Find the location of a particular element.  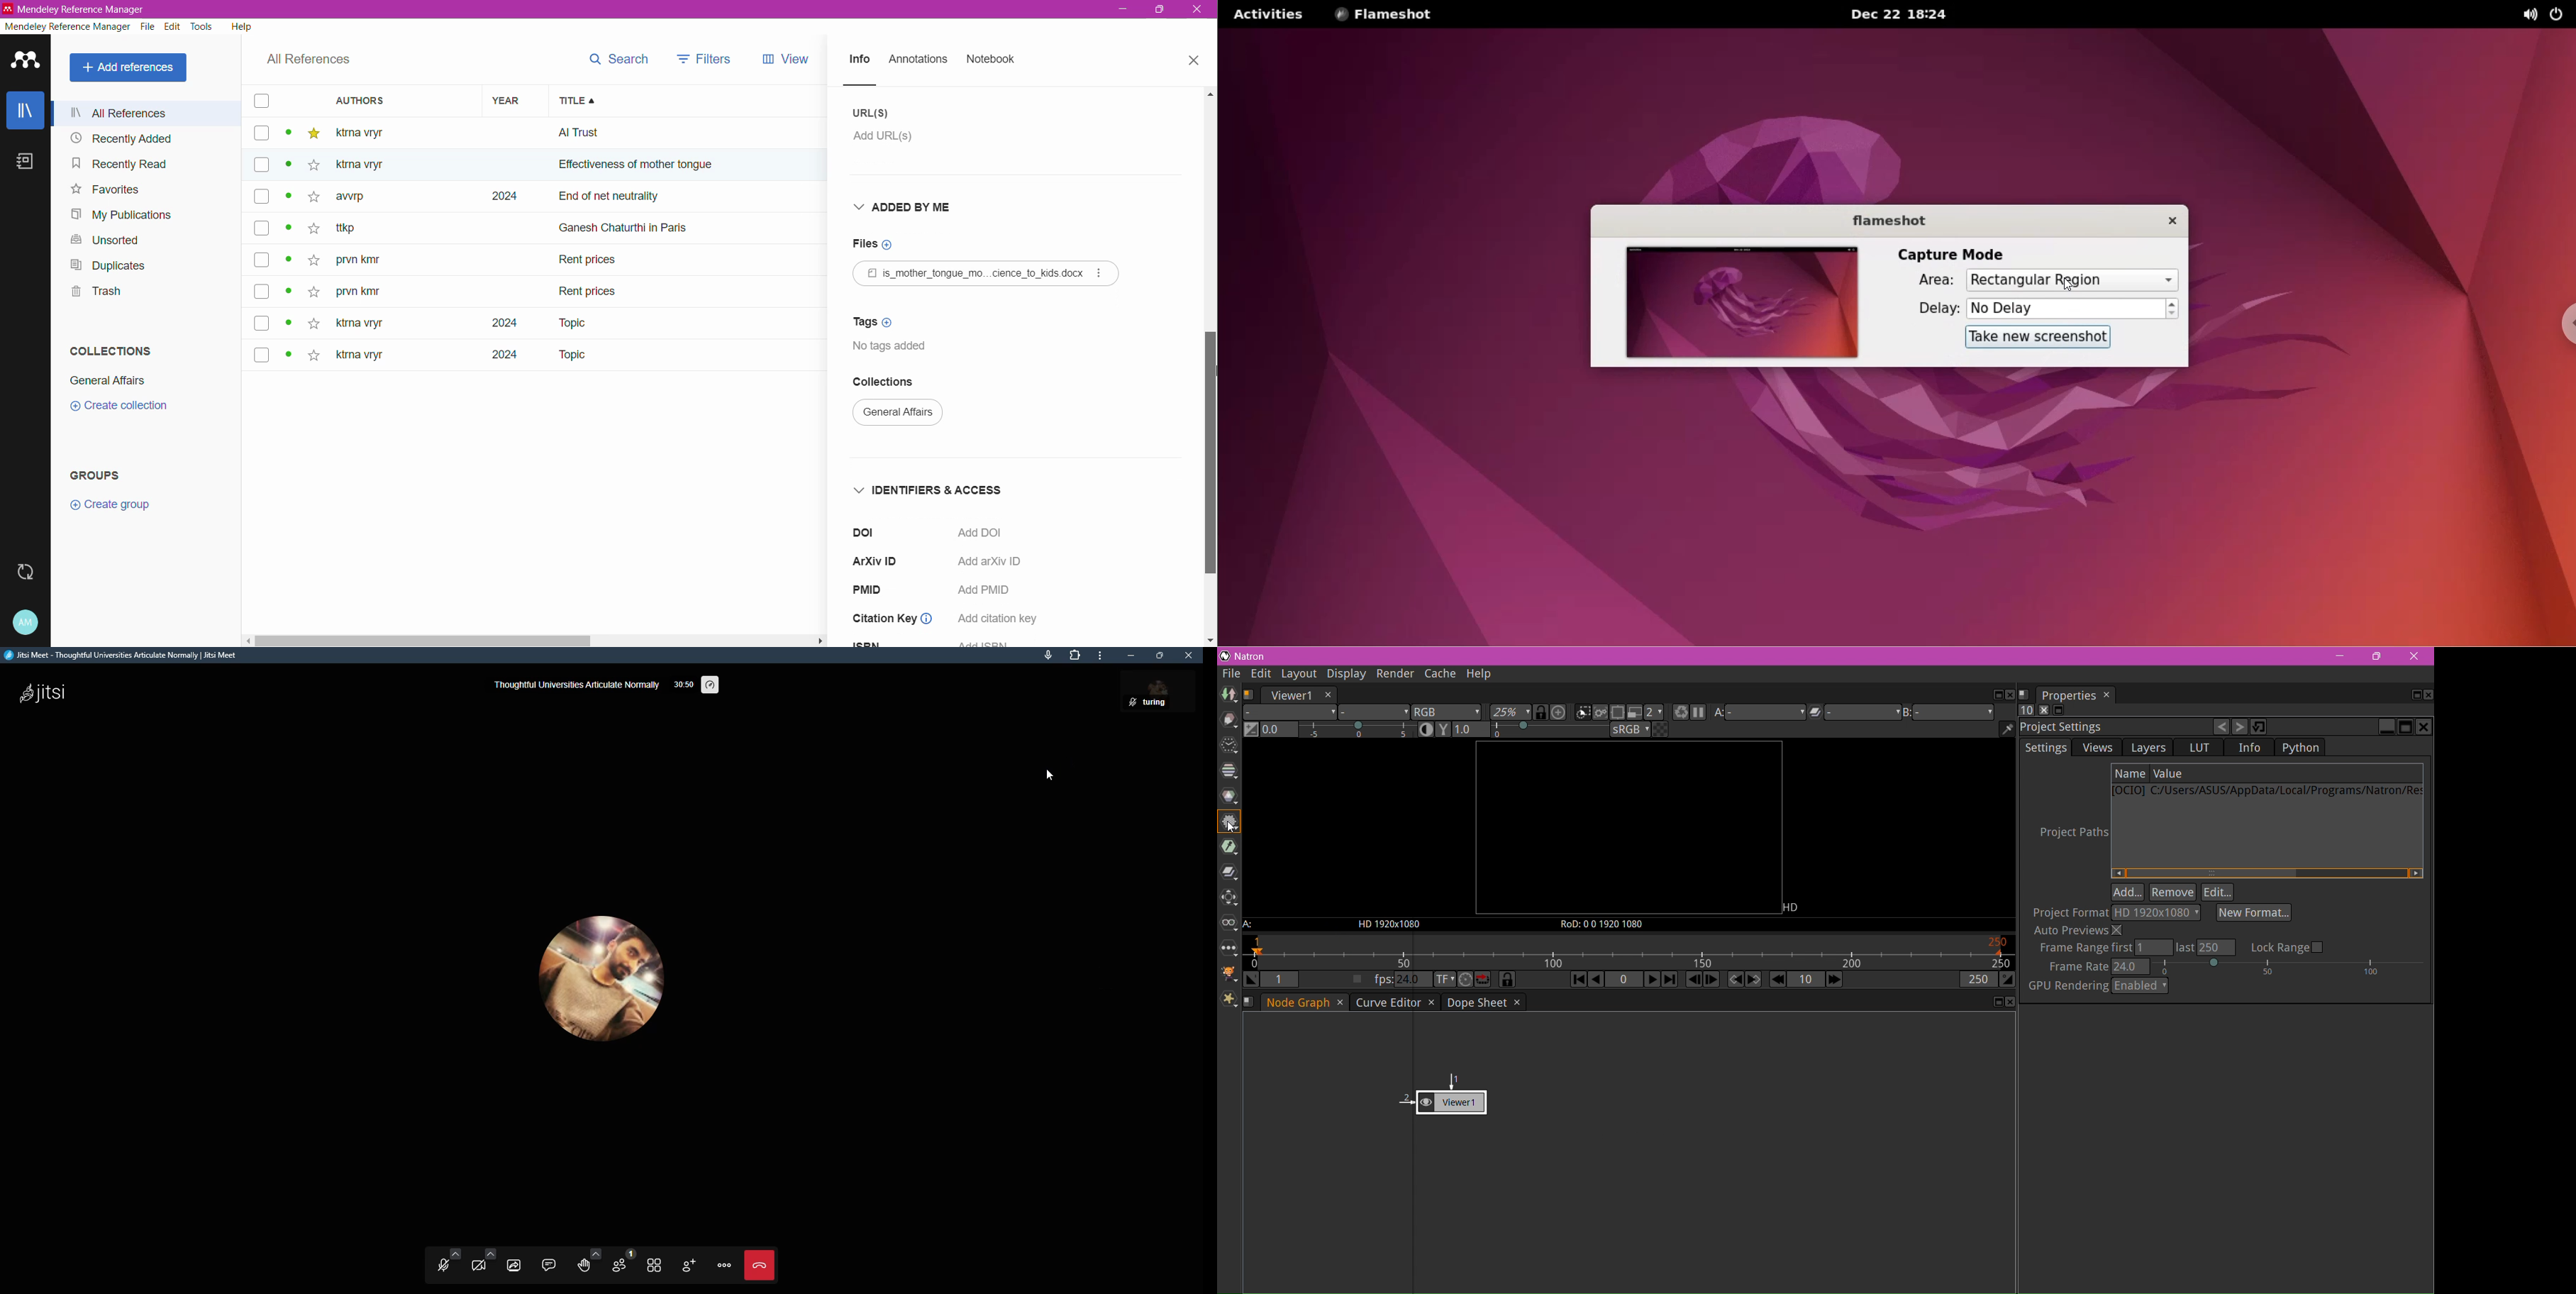

Info is located at coordinates (859, 60).